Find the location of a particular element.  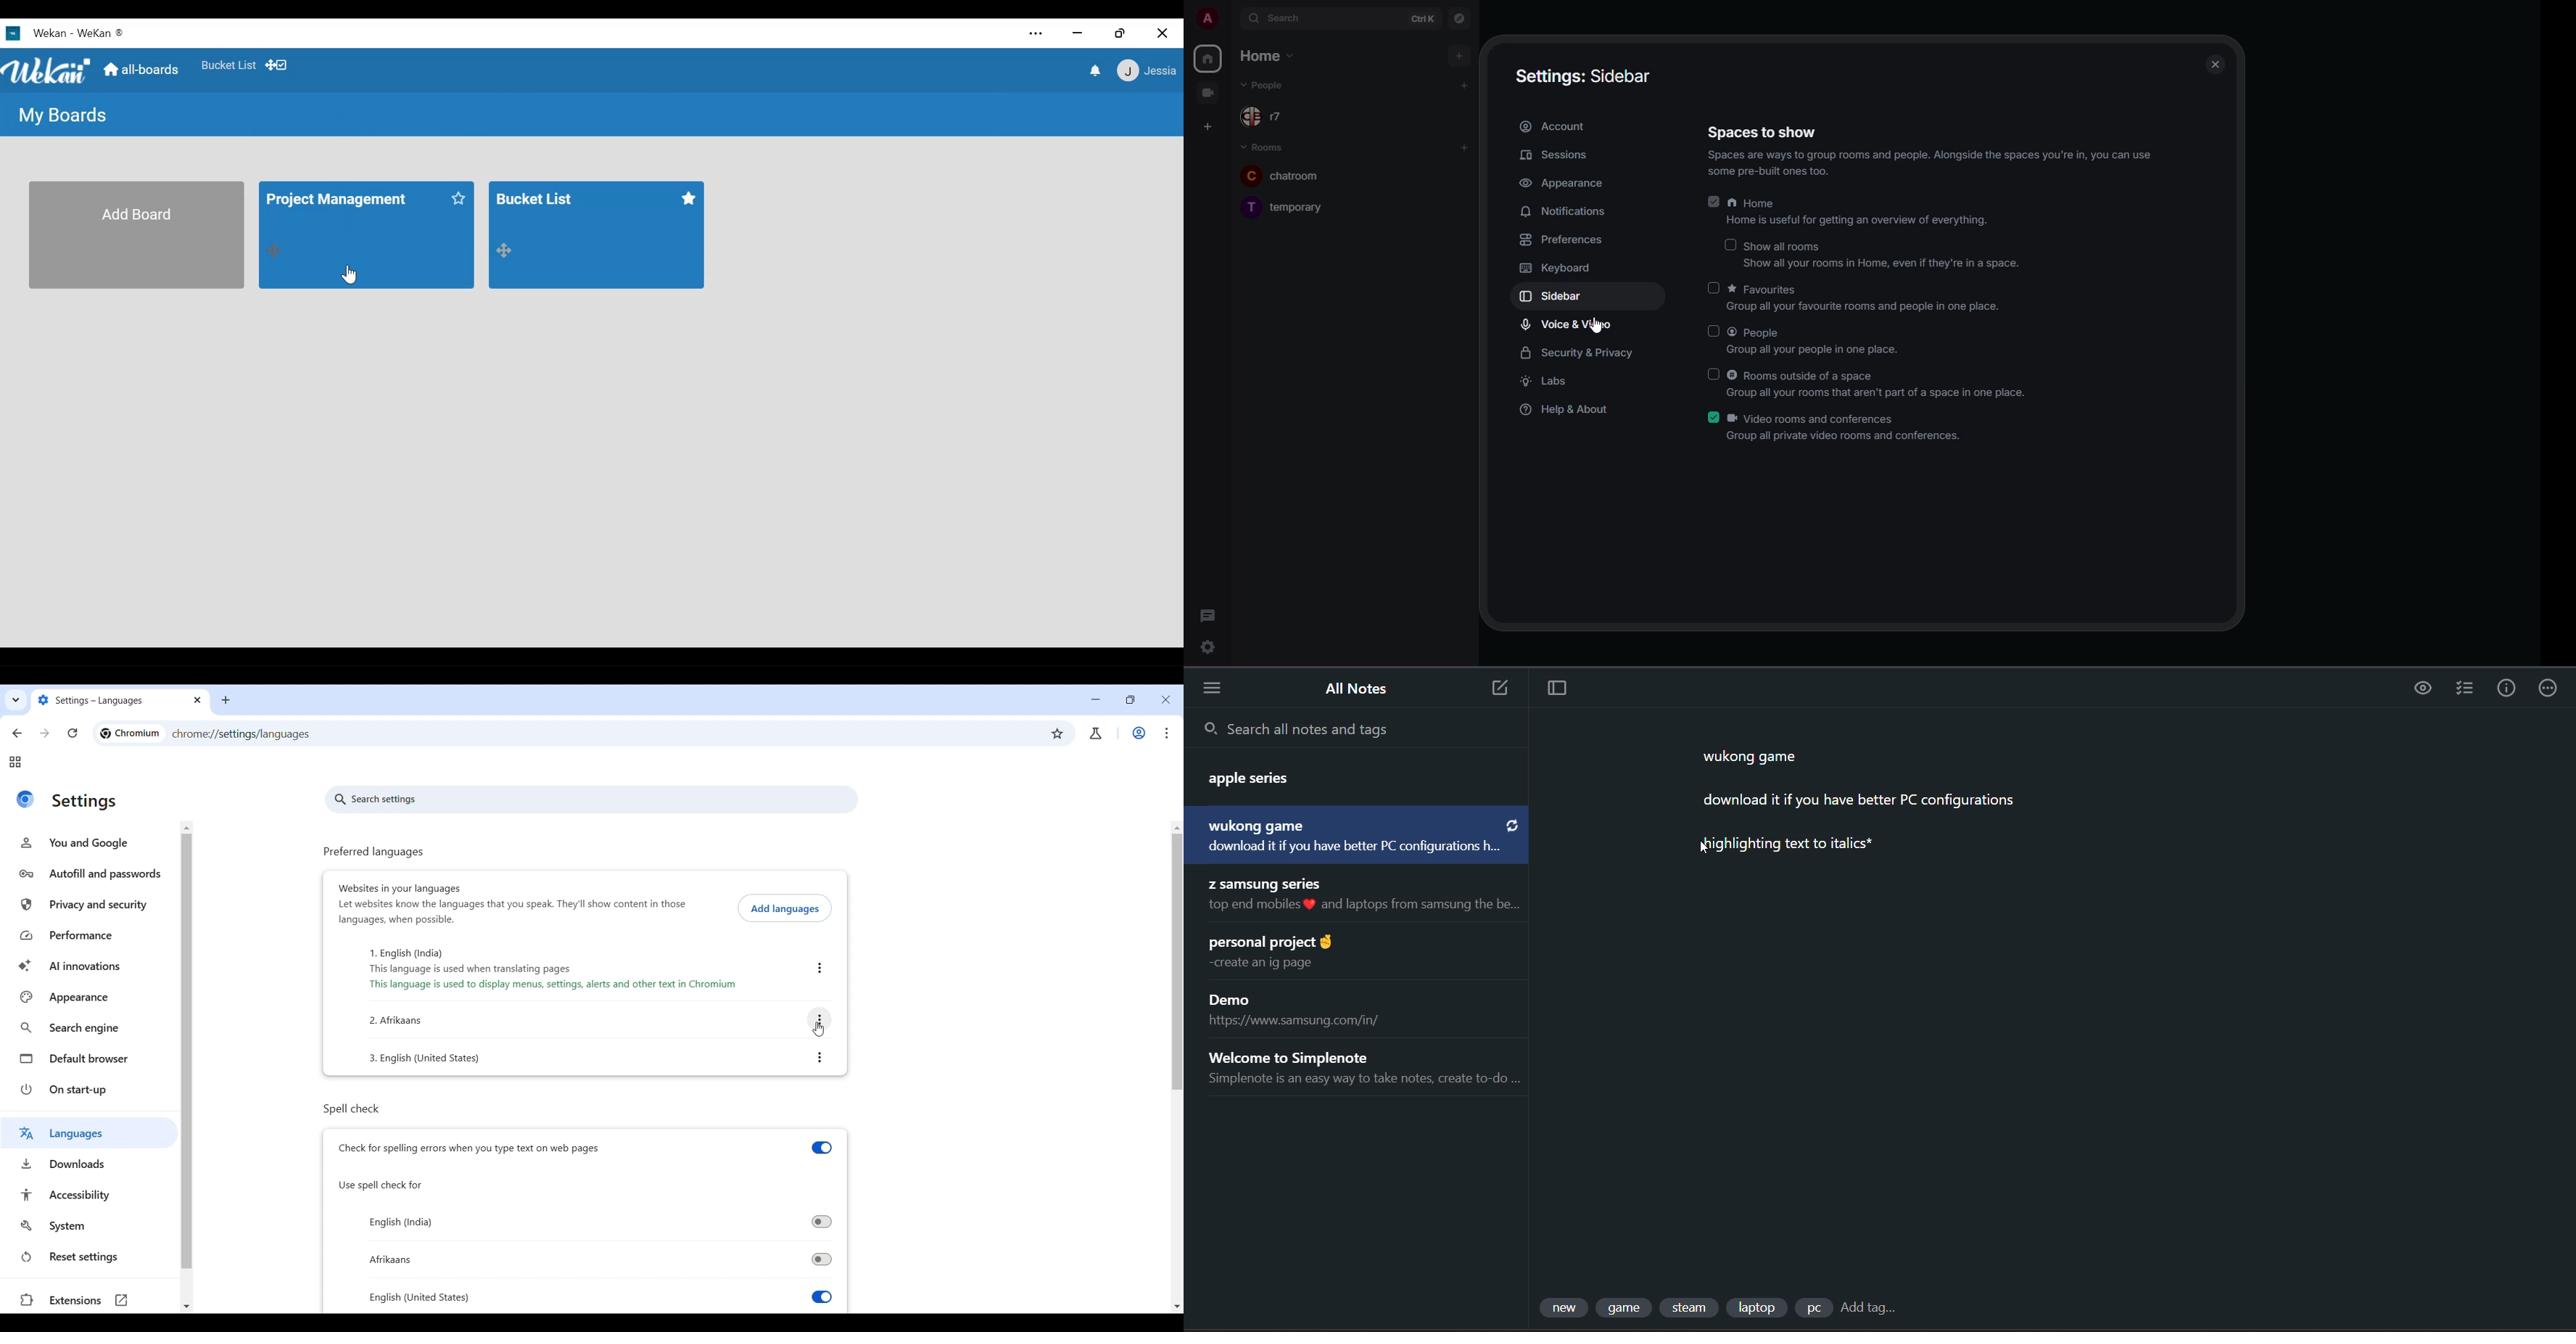

numbered list: text is located at coordinates (504, 969).